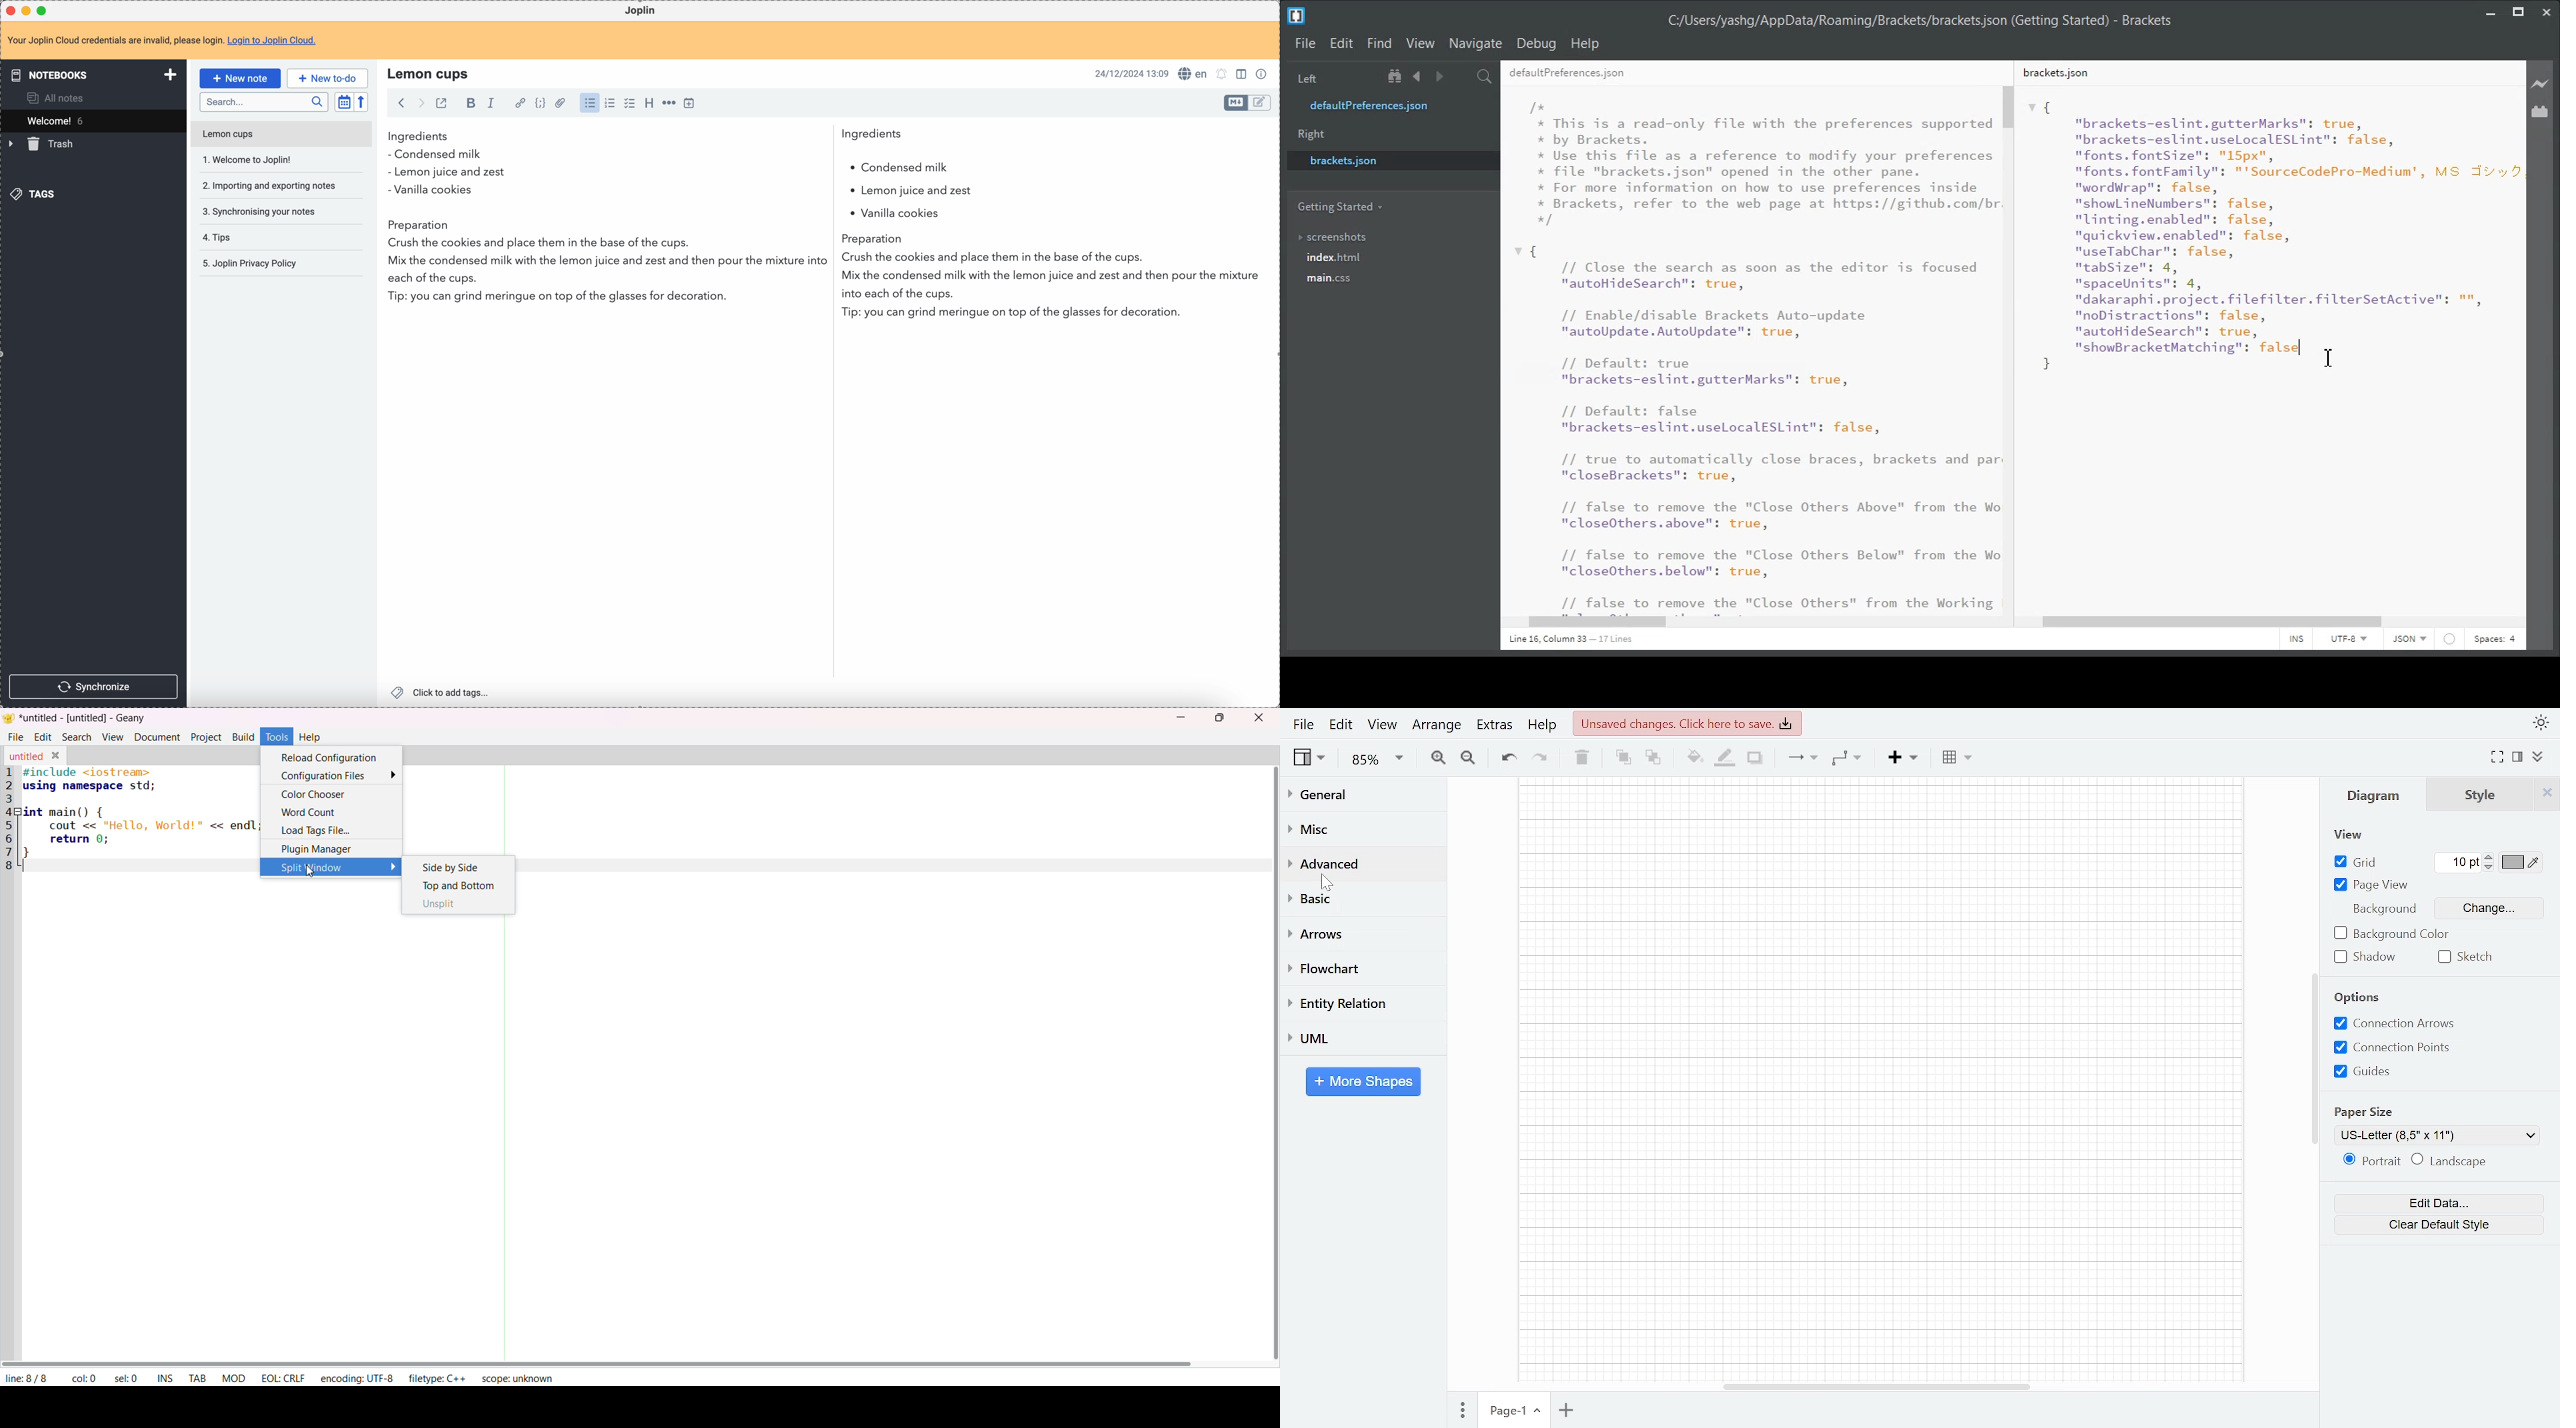 The image size is (2576, 1428). Describe the element at coordinates (2410, 640) in the screenshot. I see `JSON` at that location.